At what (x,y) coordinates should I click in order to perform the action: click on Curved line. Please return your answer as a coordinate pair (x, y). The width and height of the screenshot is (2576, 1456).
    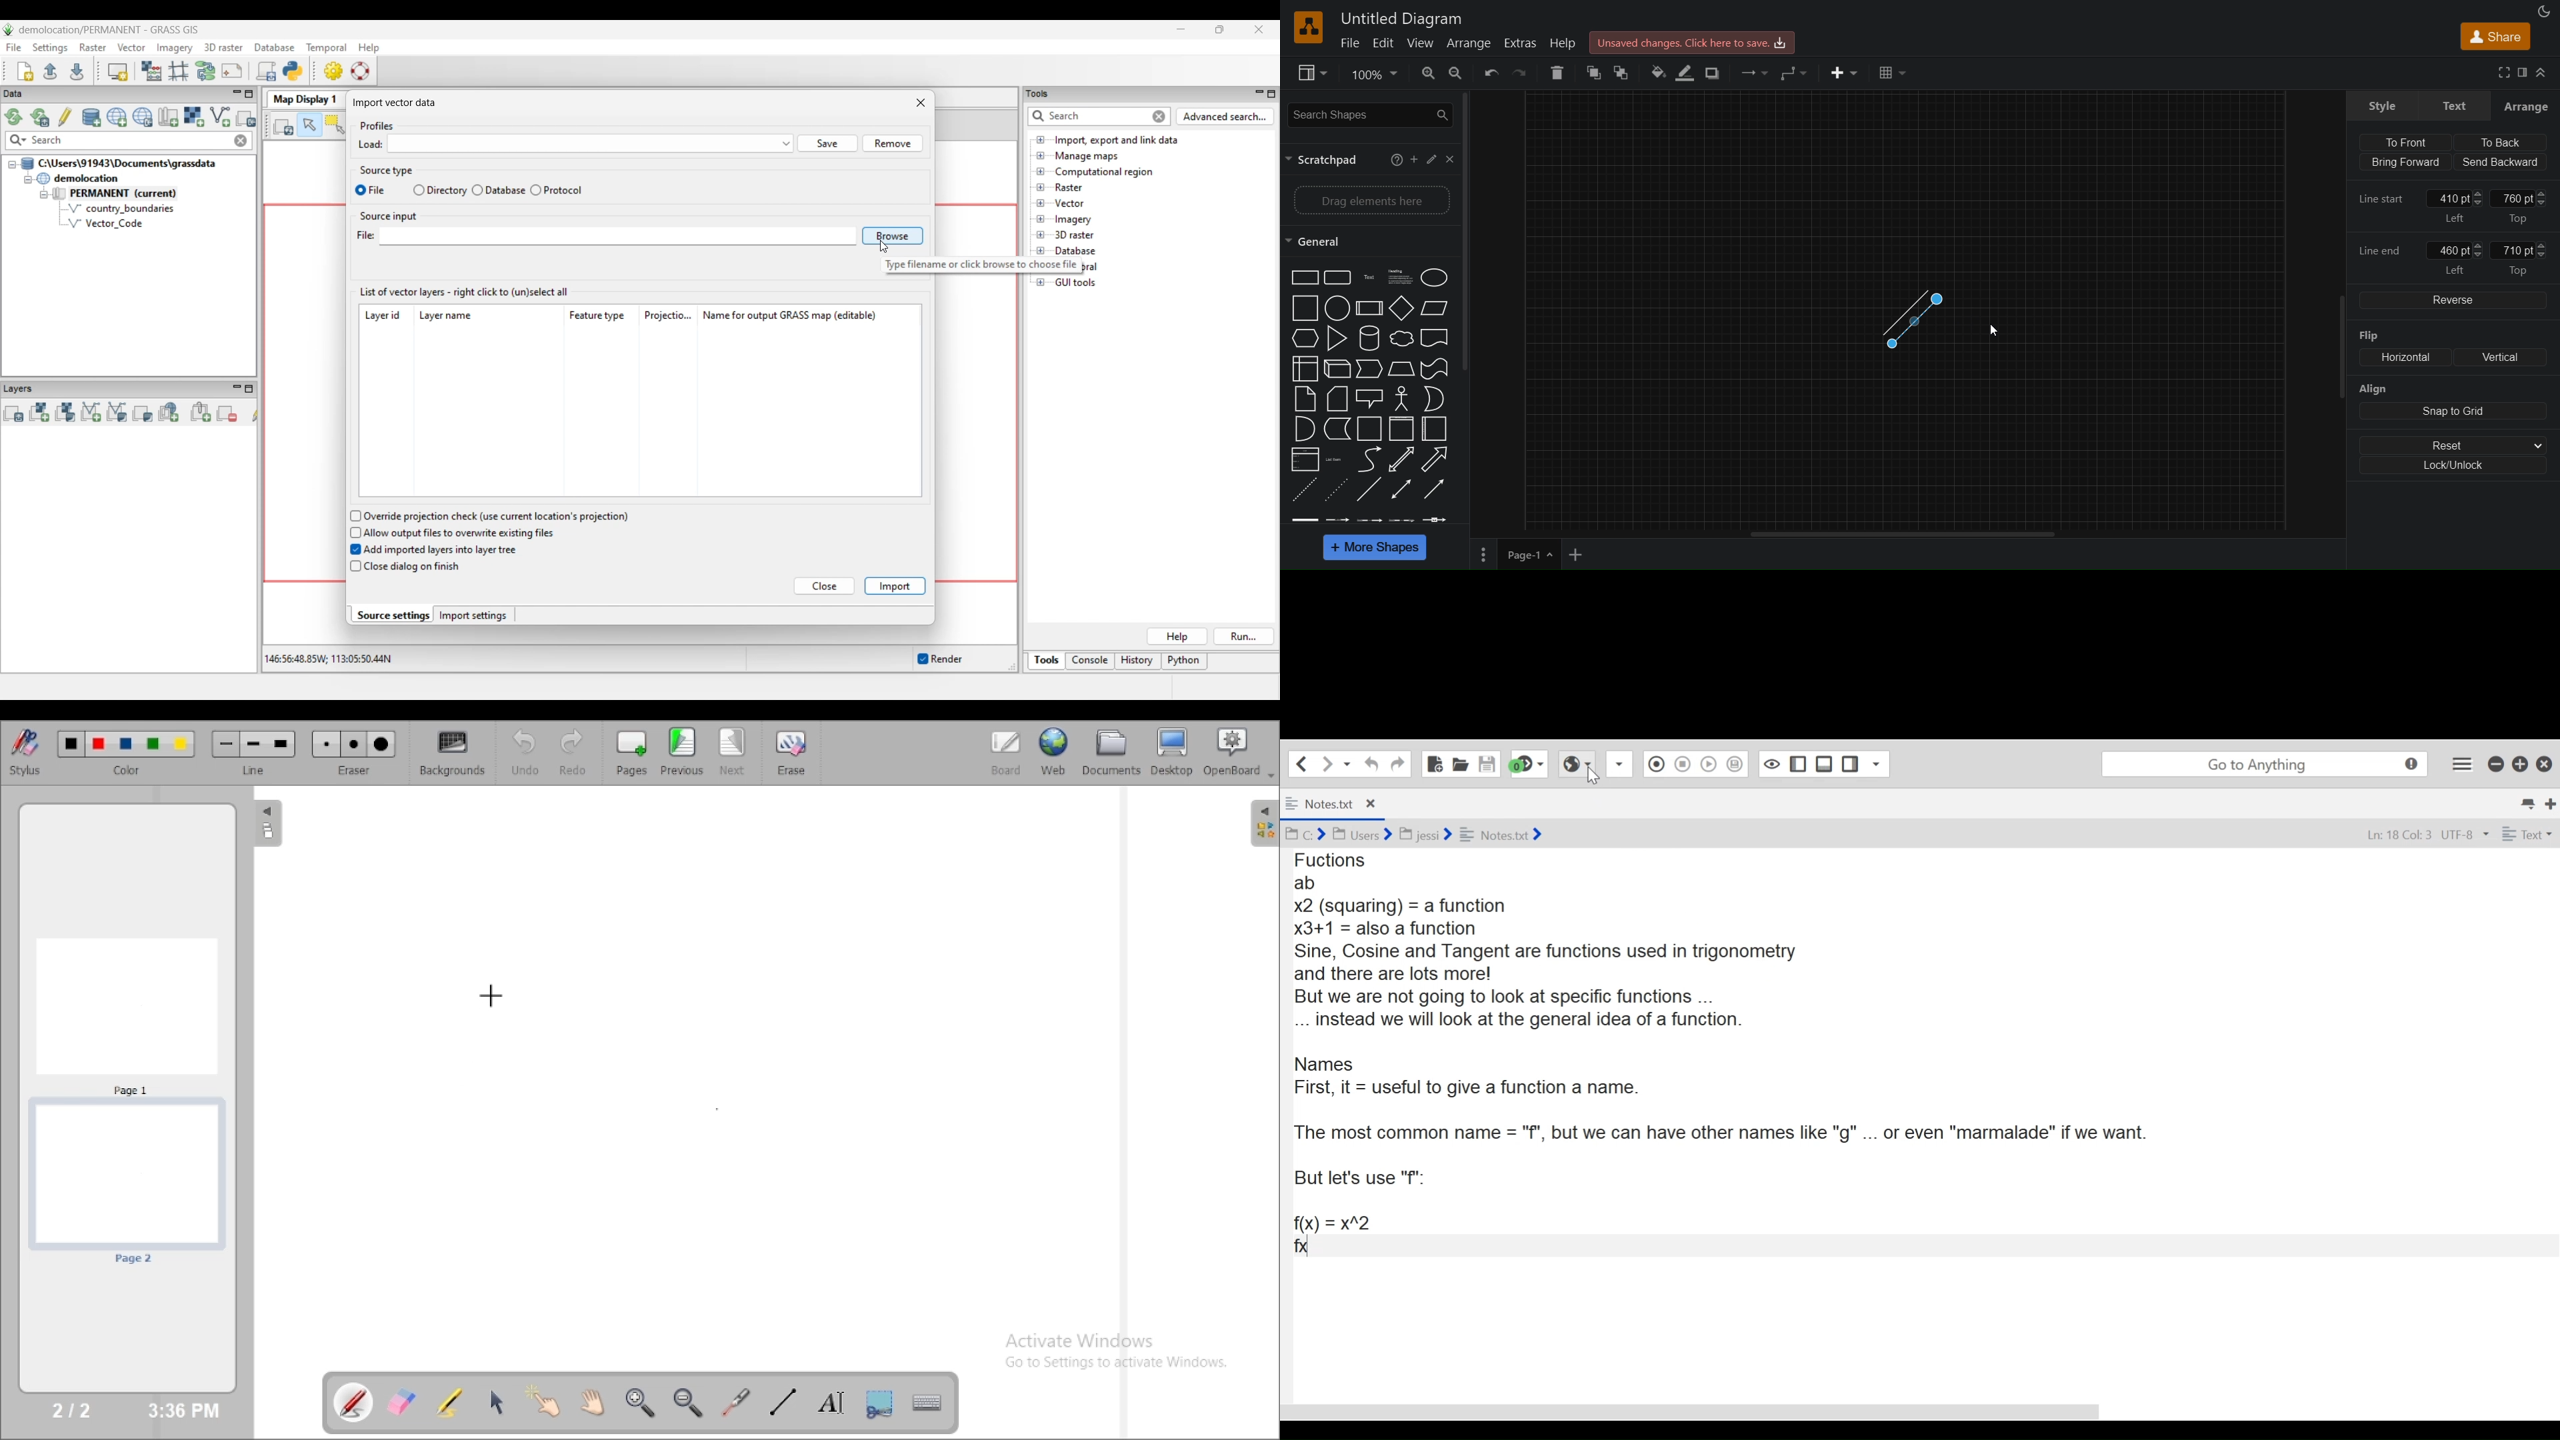
    Looking at the image, I should click on (1367, 459).